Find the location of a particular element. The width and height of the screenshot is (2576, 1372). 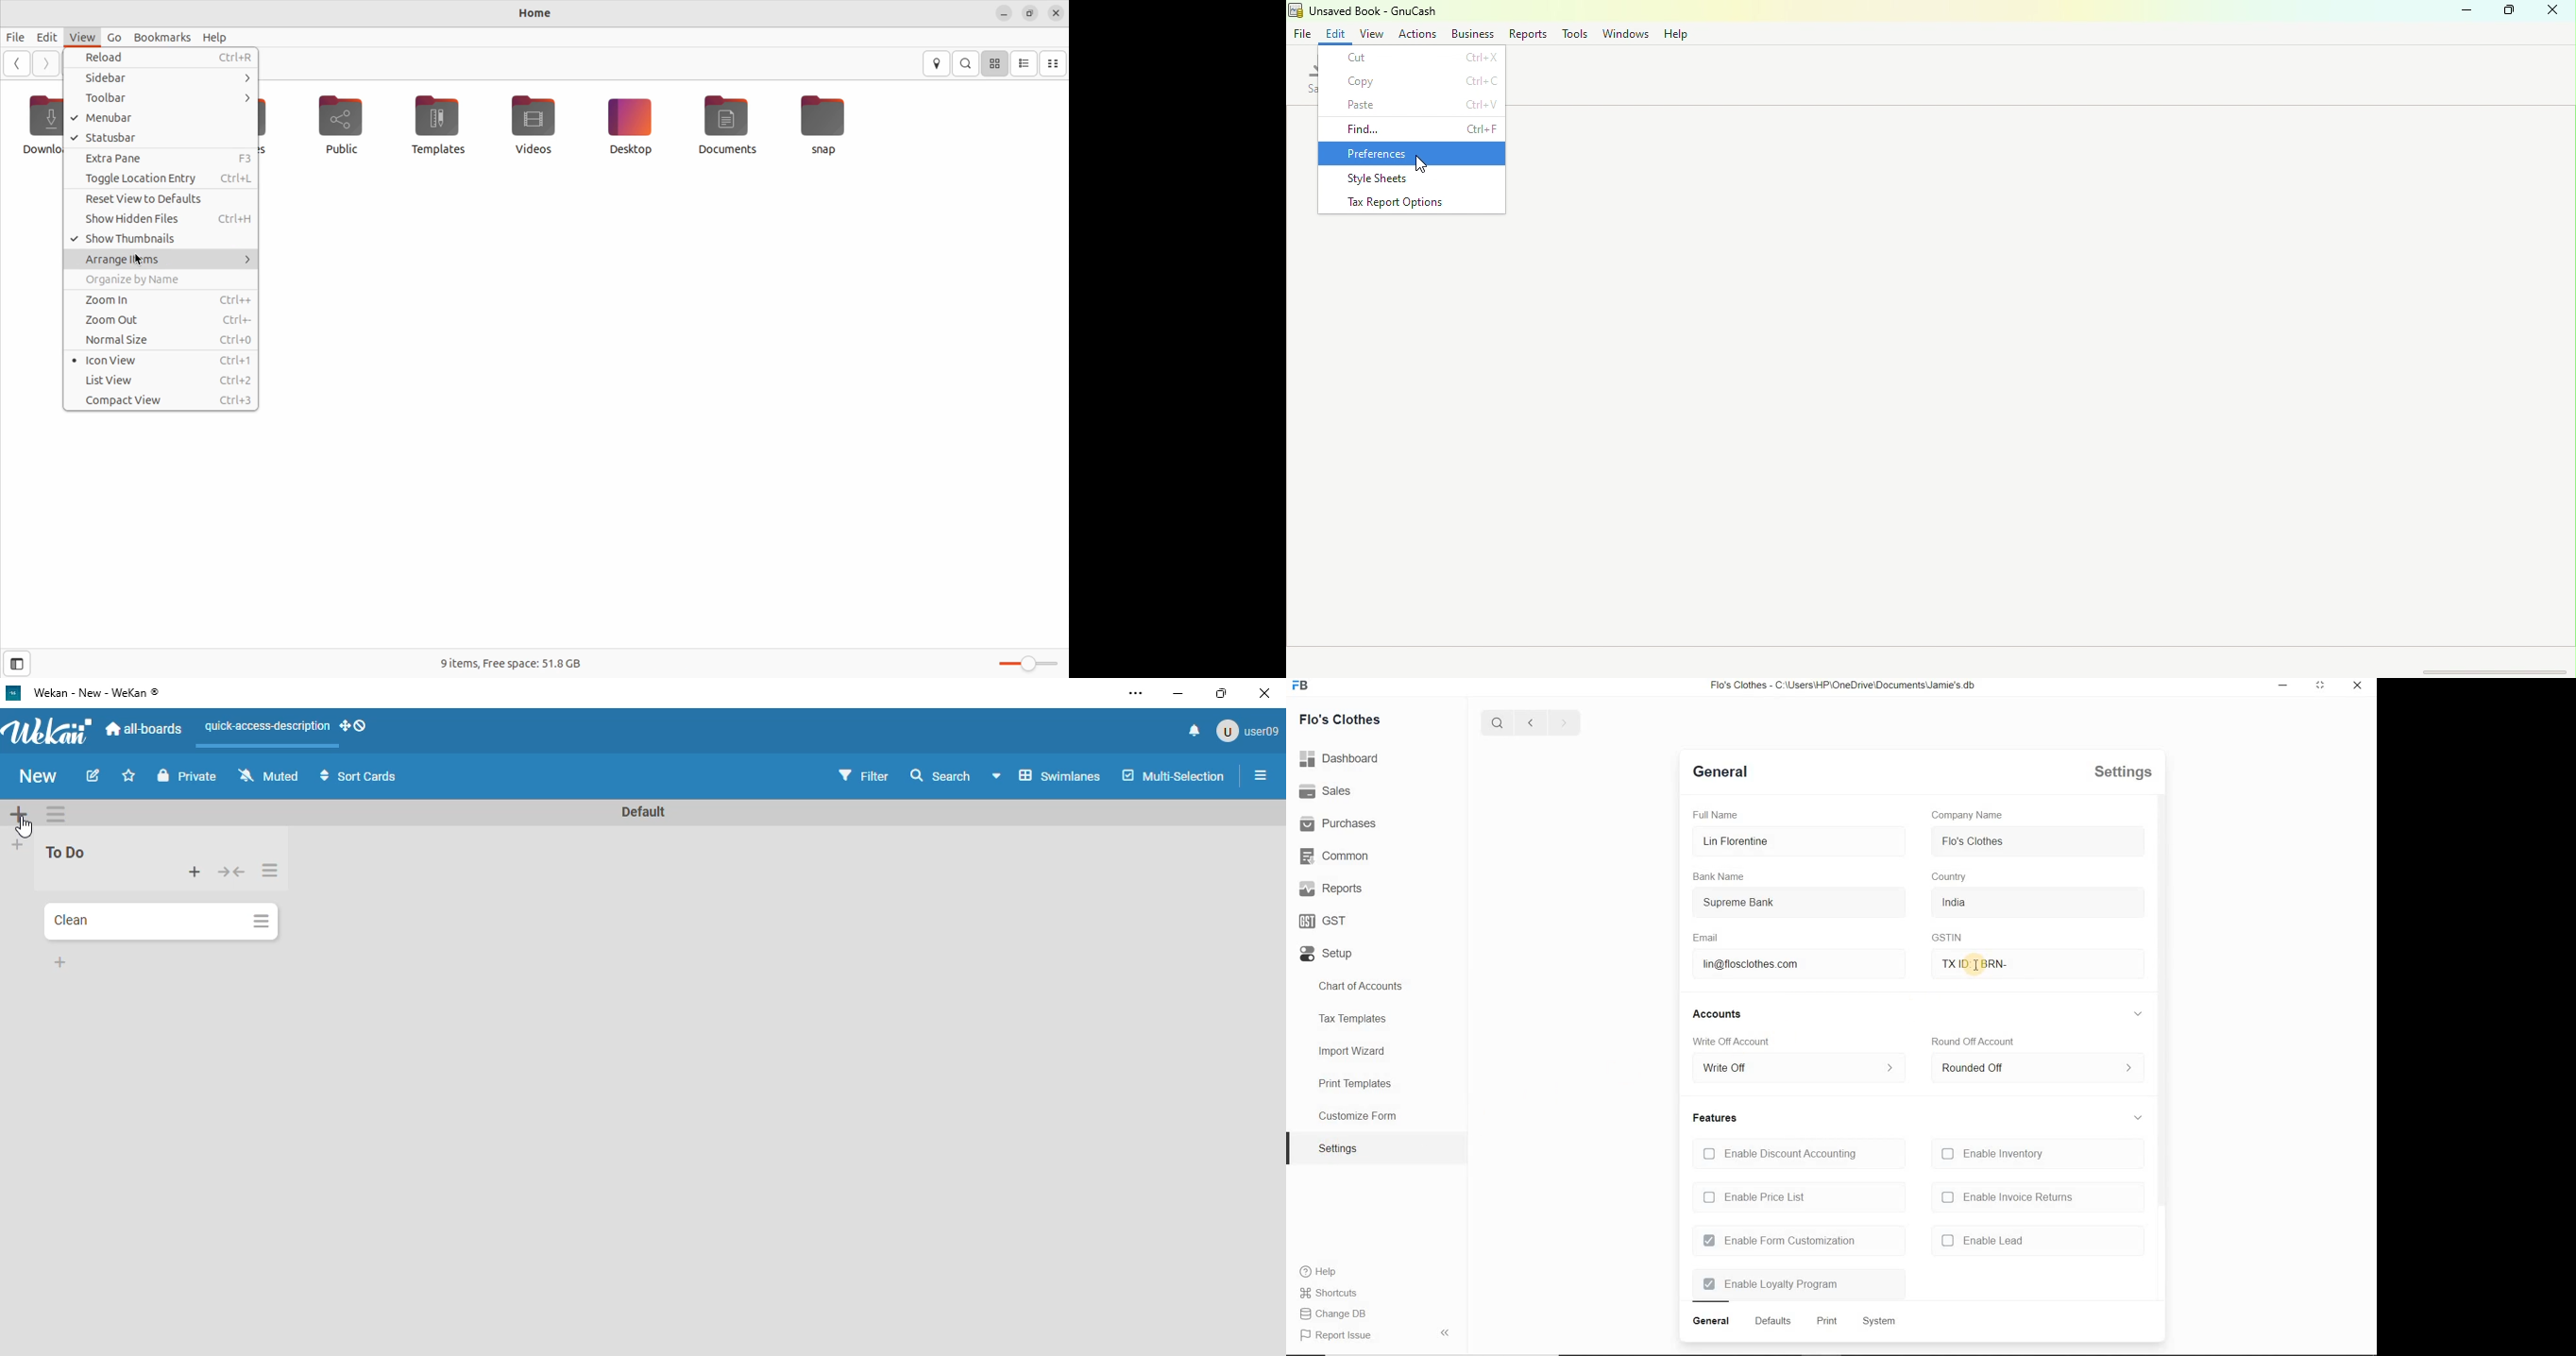

card actions is located at coordinates (261, 921).